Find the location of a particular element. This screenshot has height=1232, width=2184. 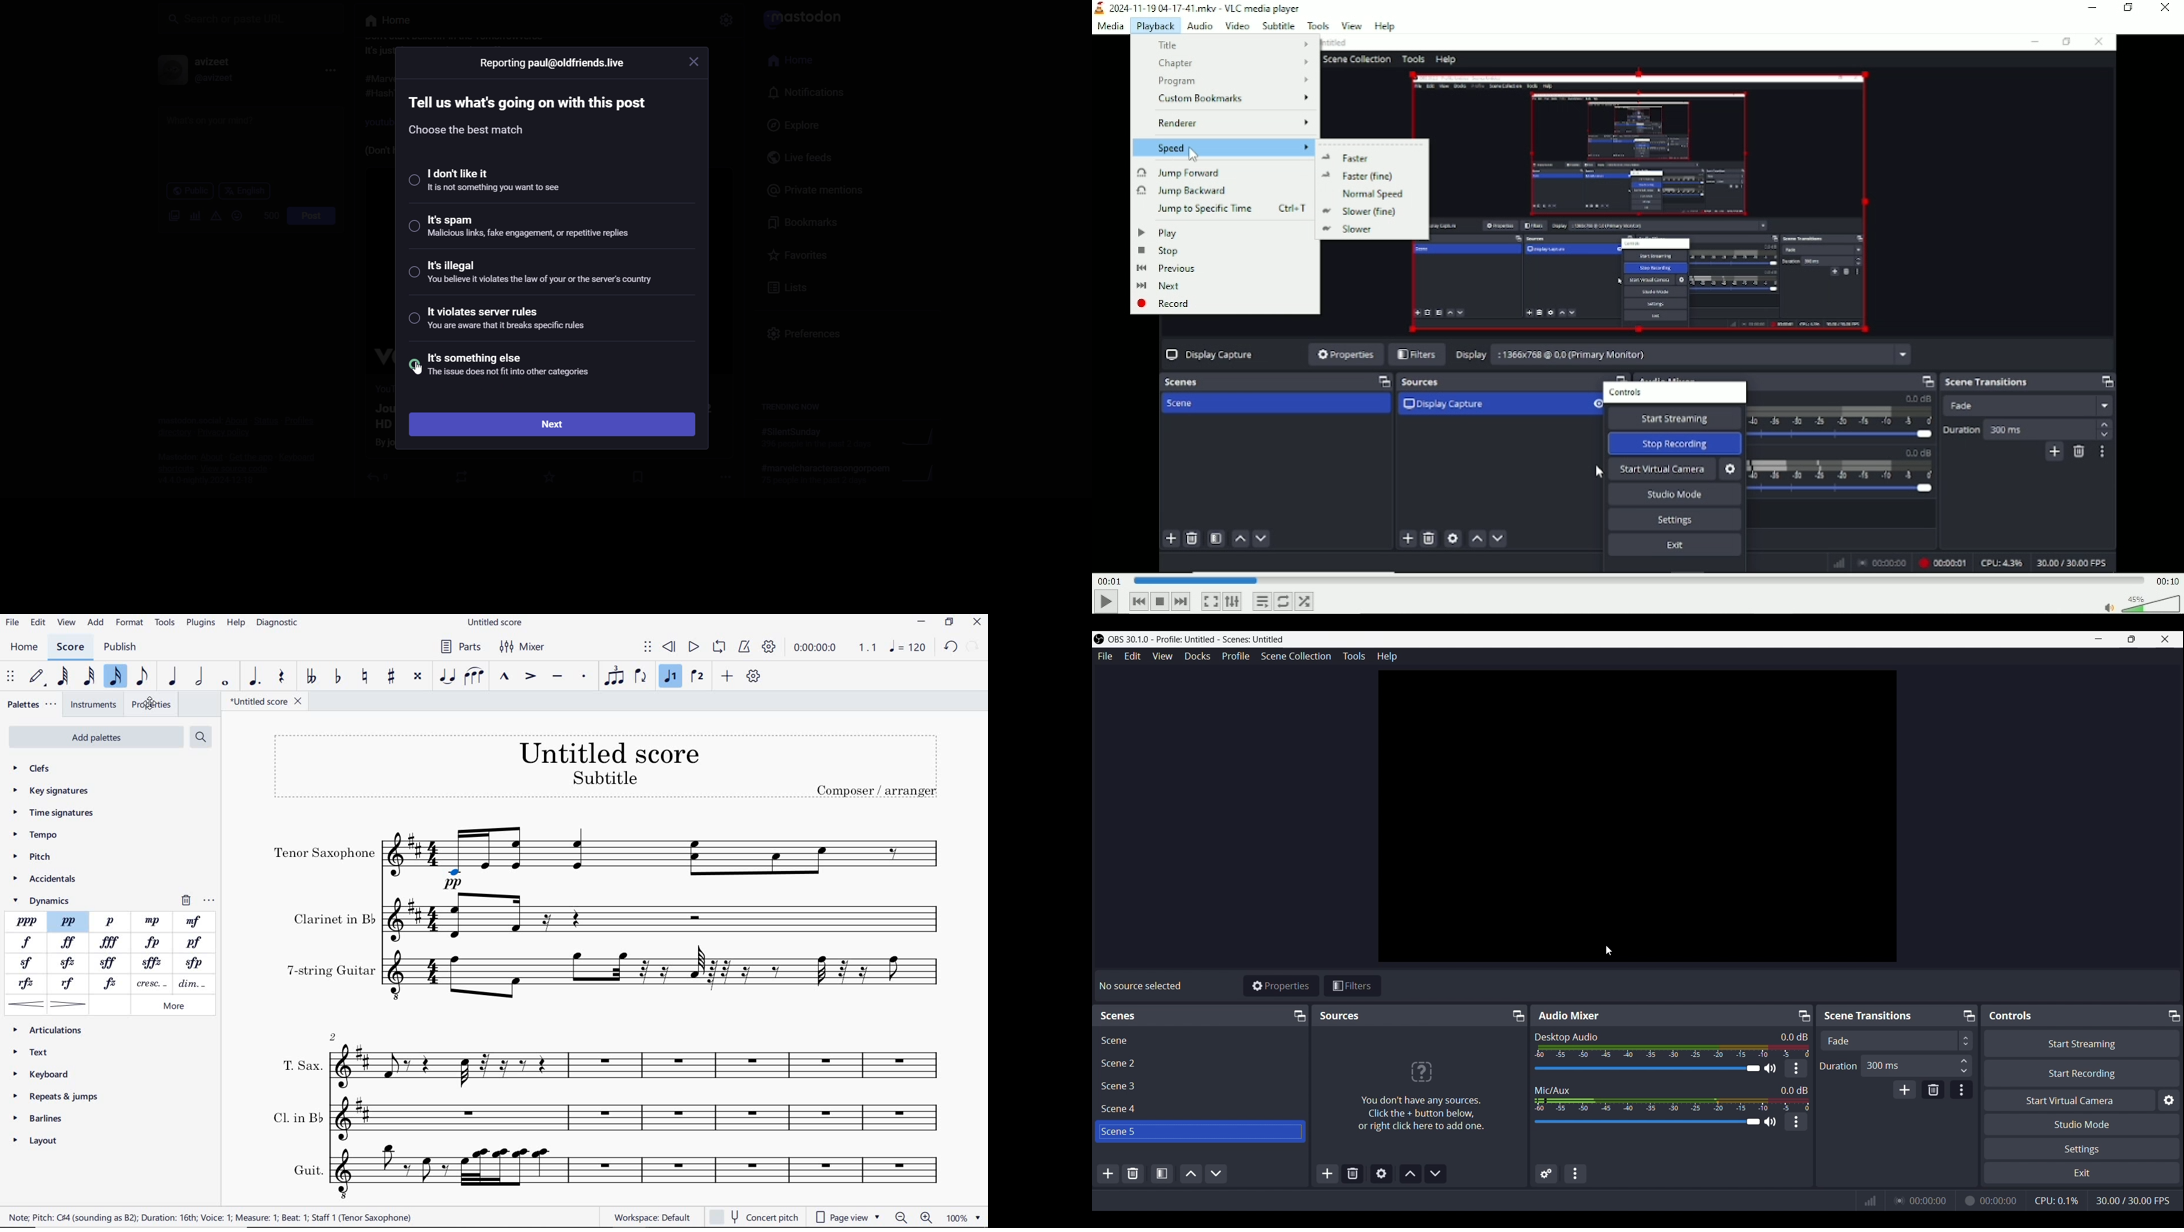

Text is located at coordinates (1795, 1089).